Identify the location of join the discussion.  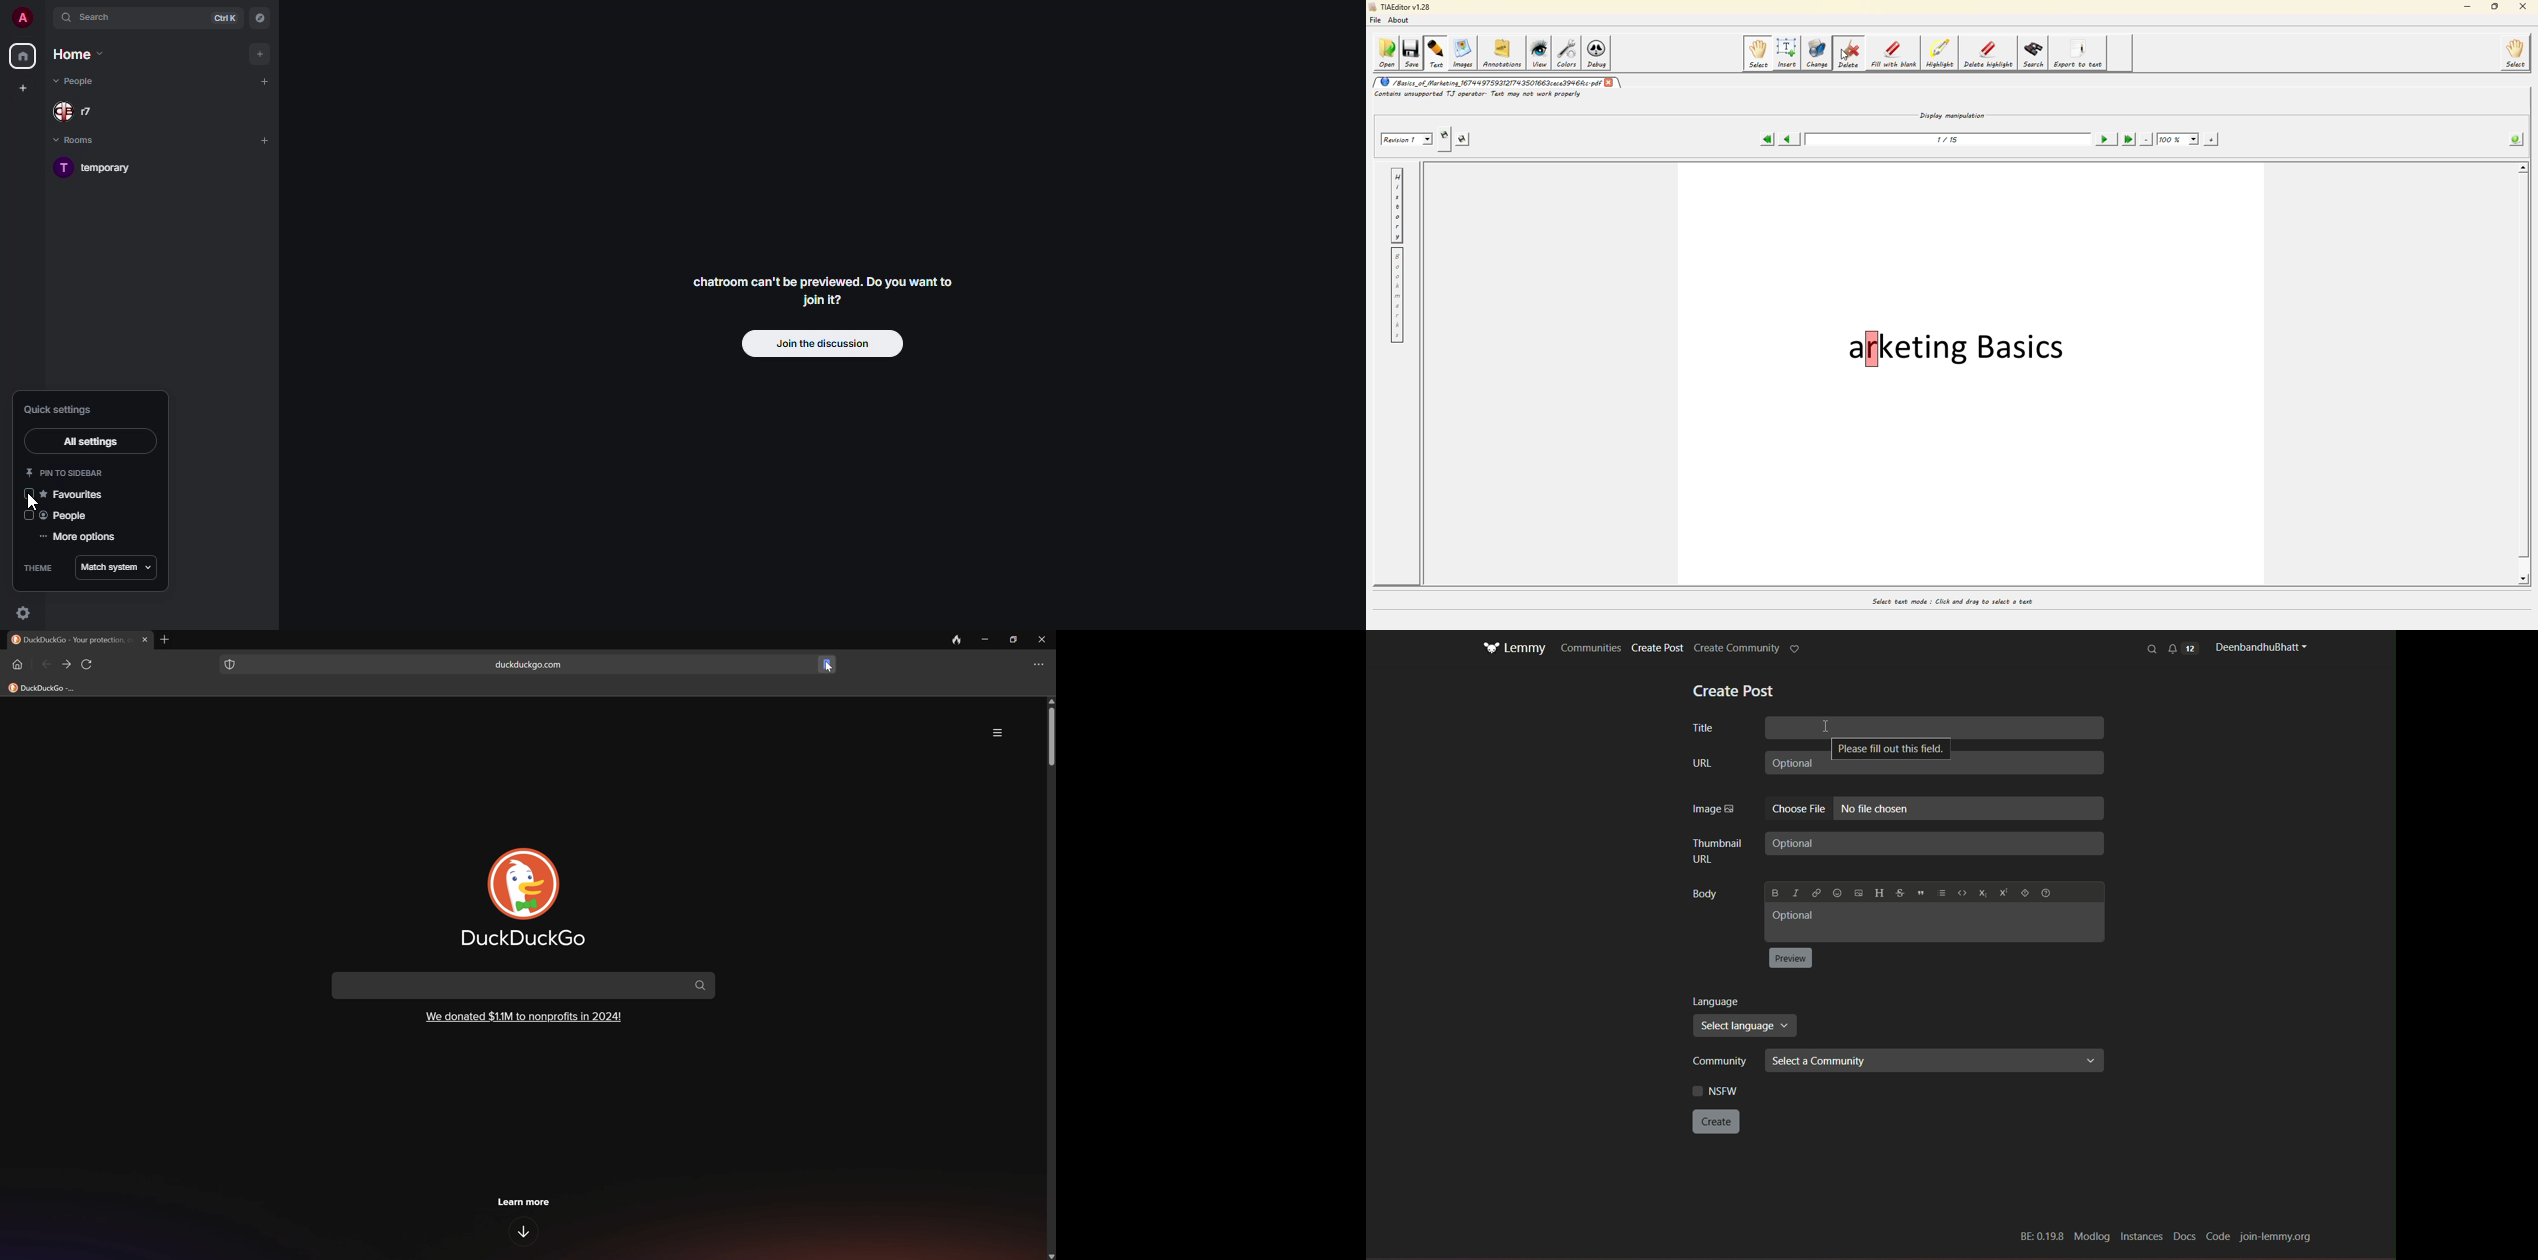
(822, 345).